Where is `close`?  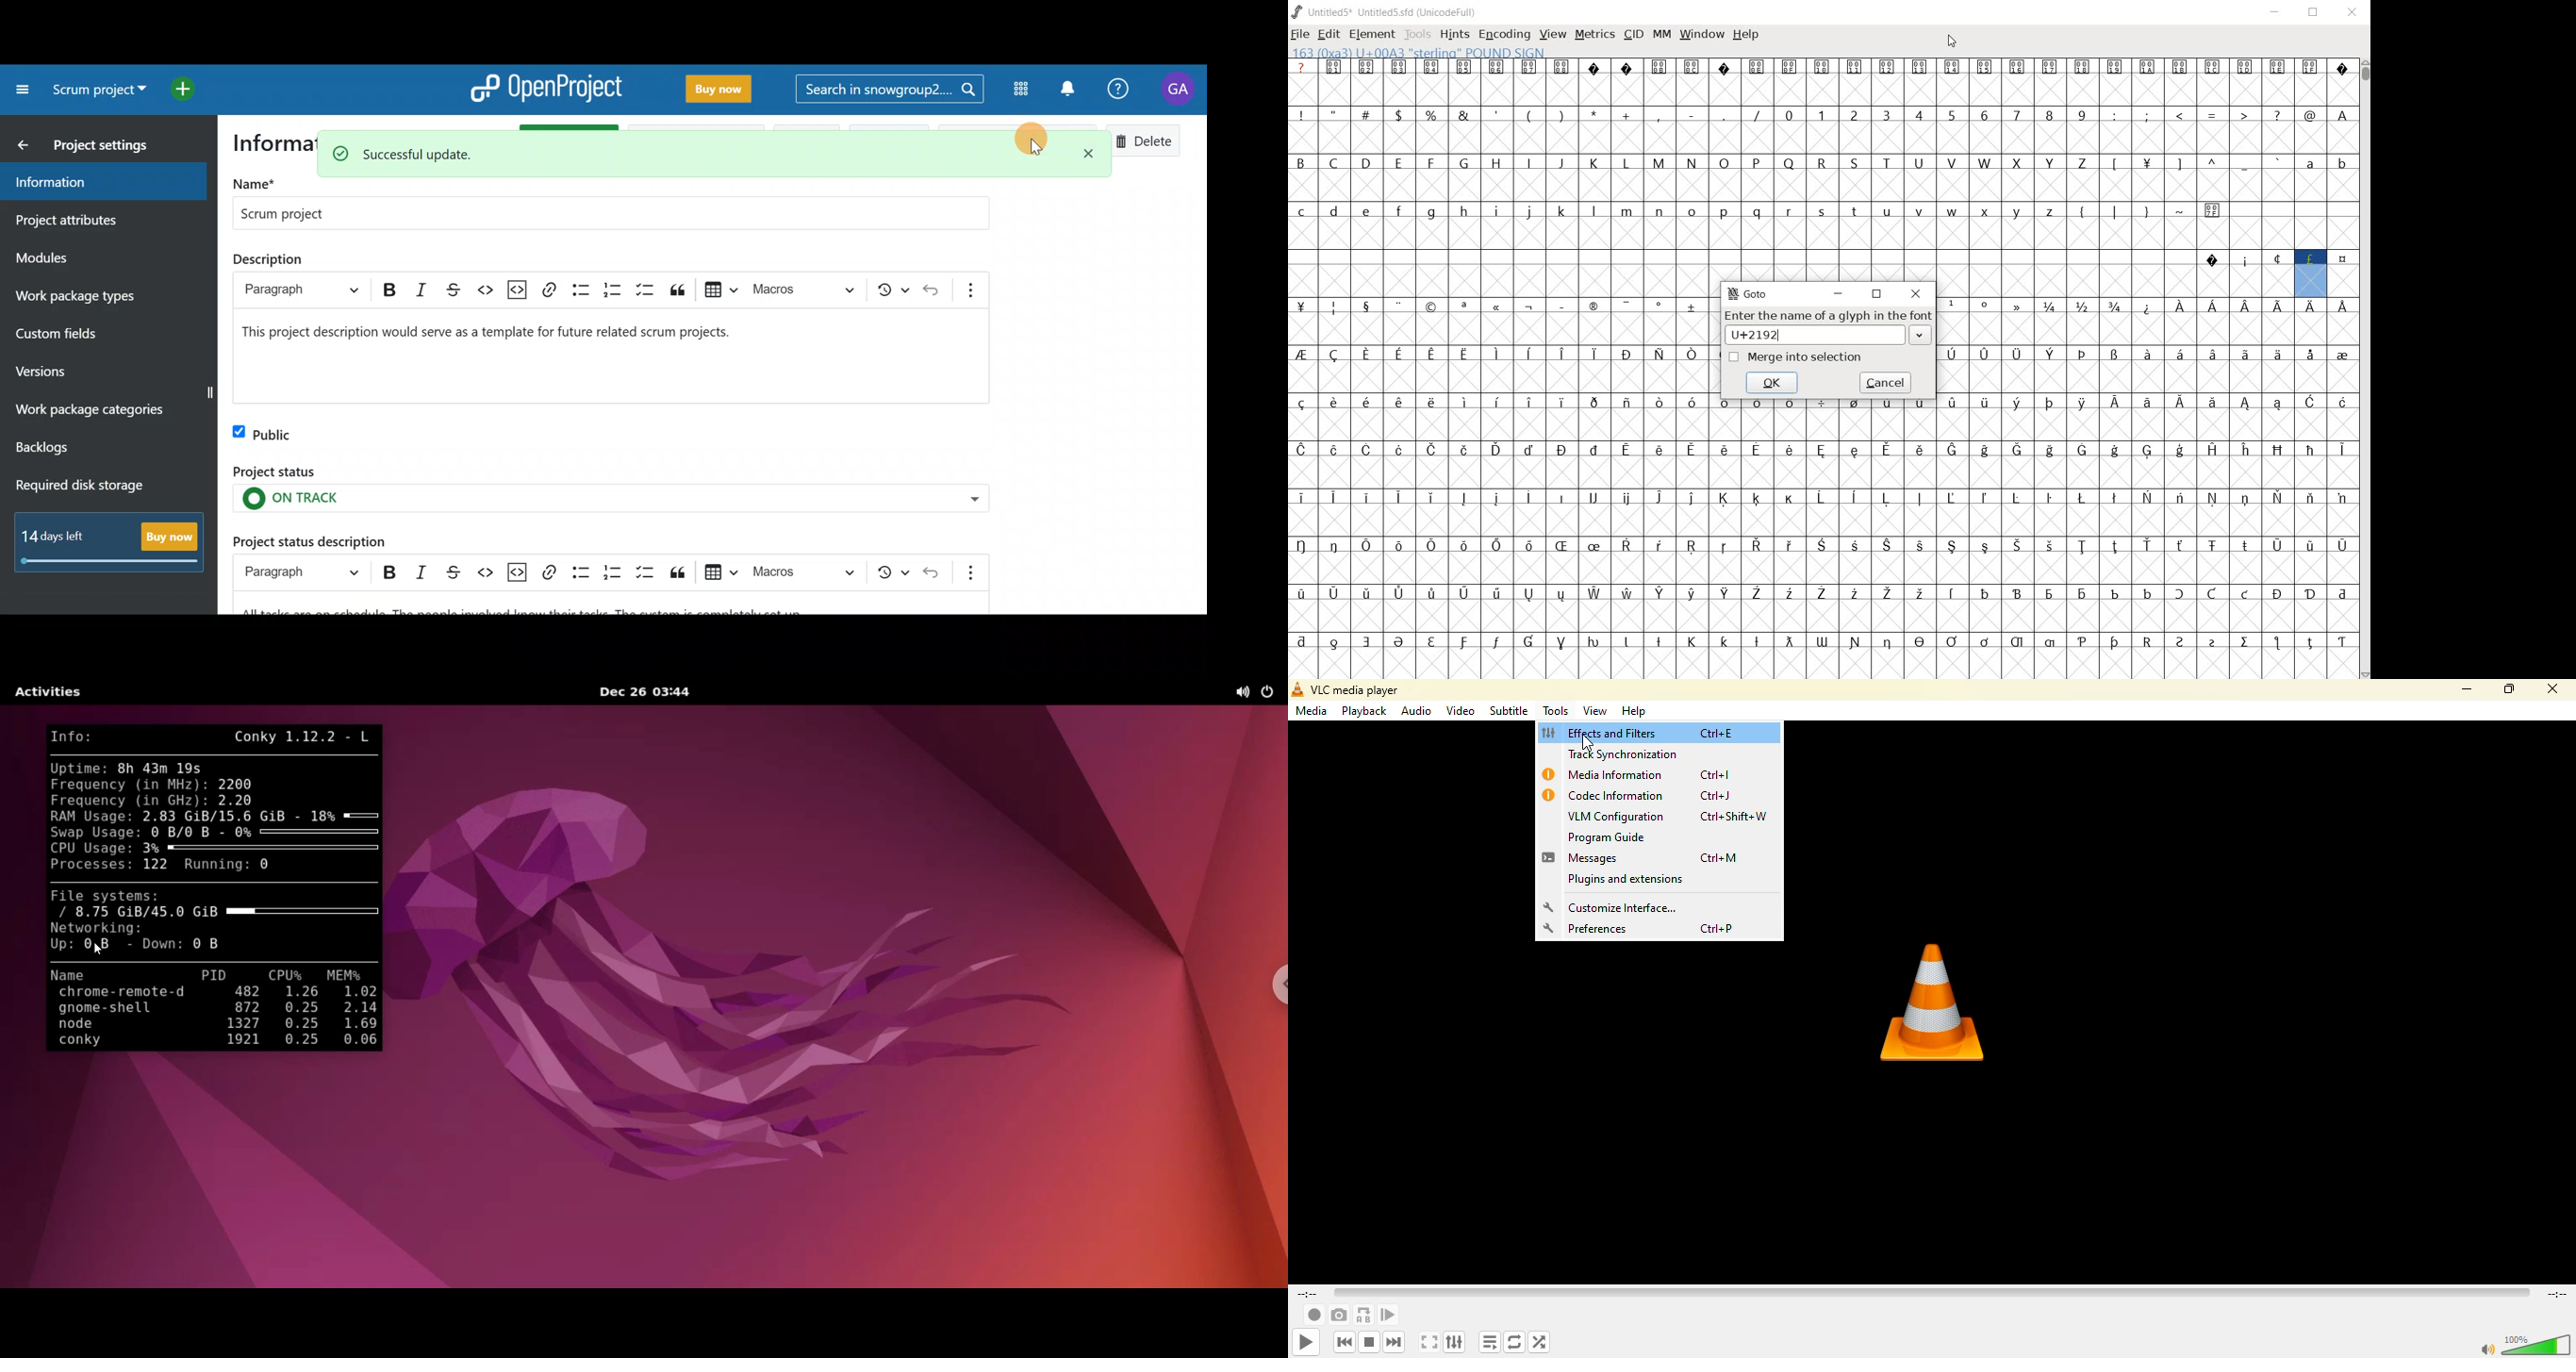 close is located at coordinates (1917, 294).